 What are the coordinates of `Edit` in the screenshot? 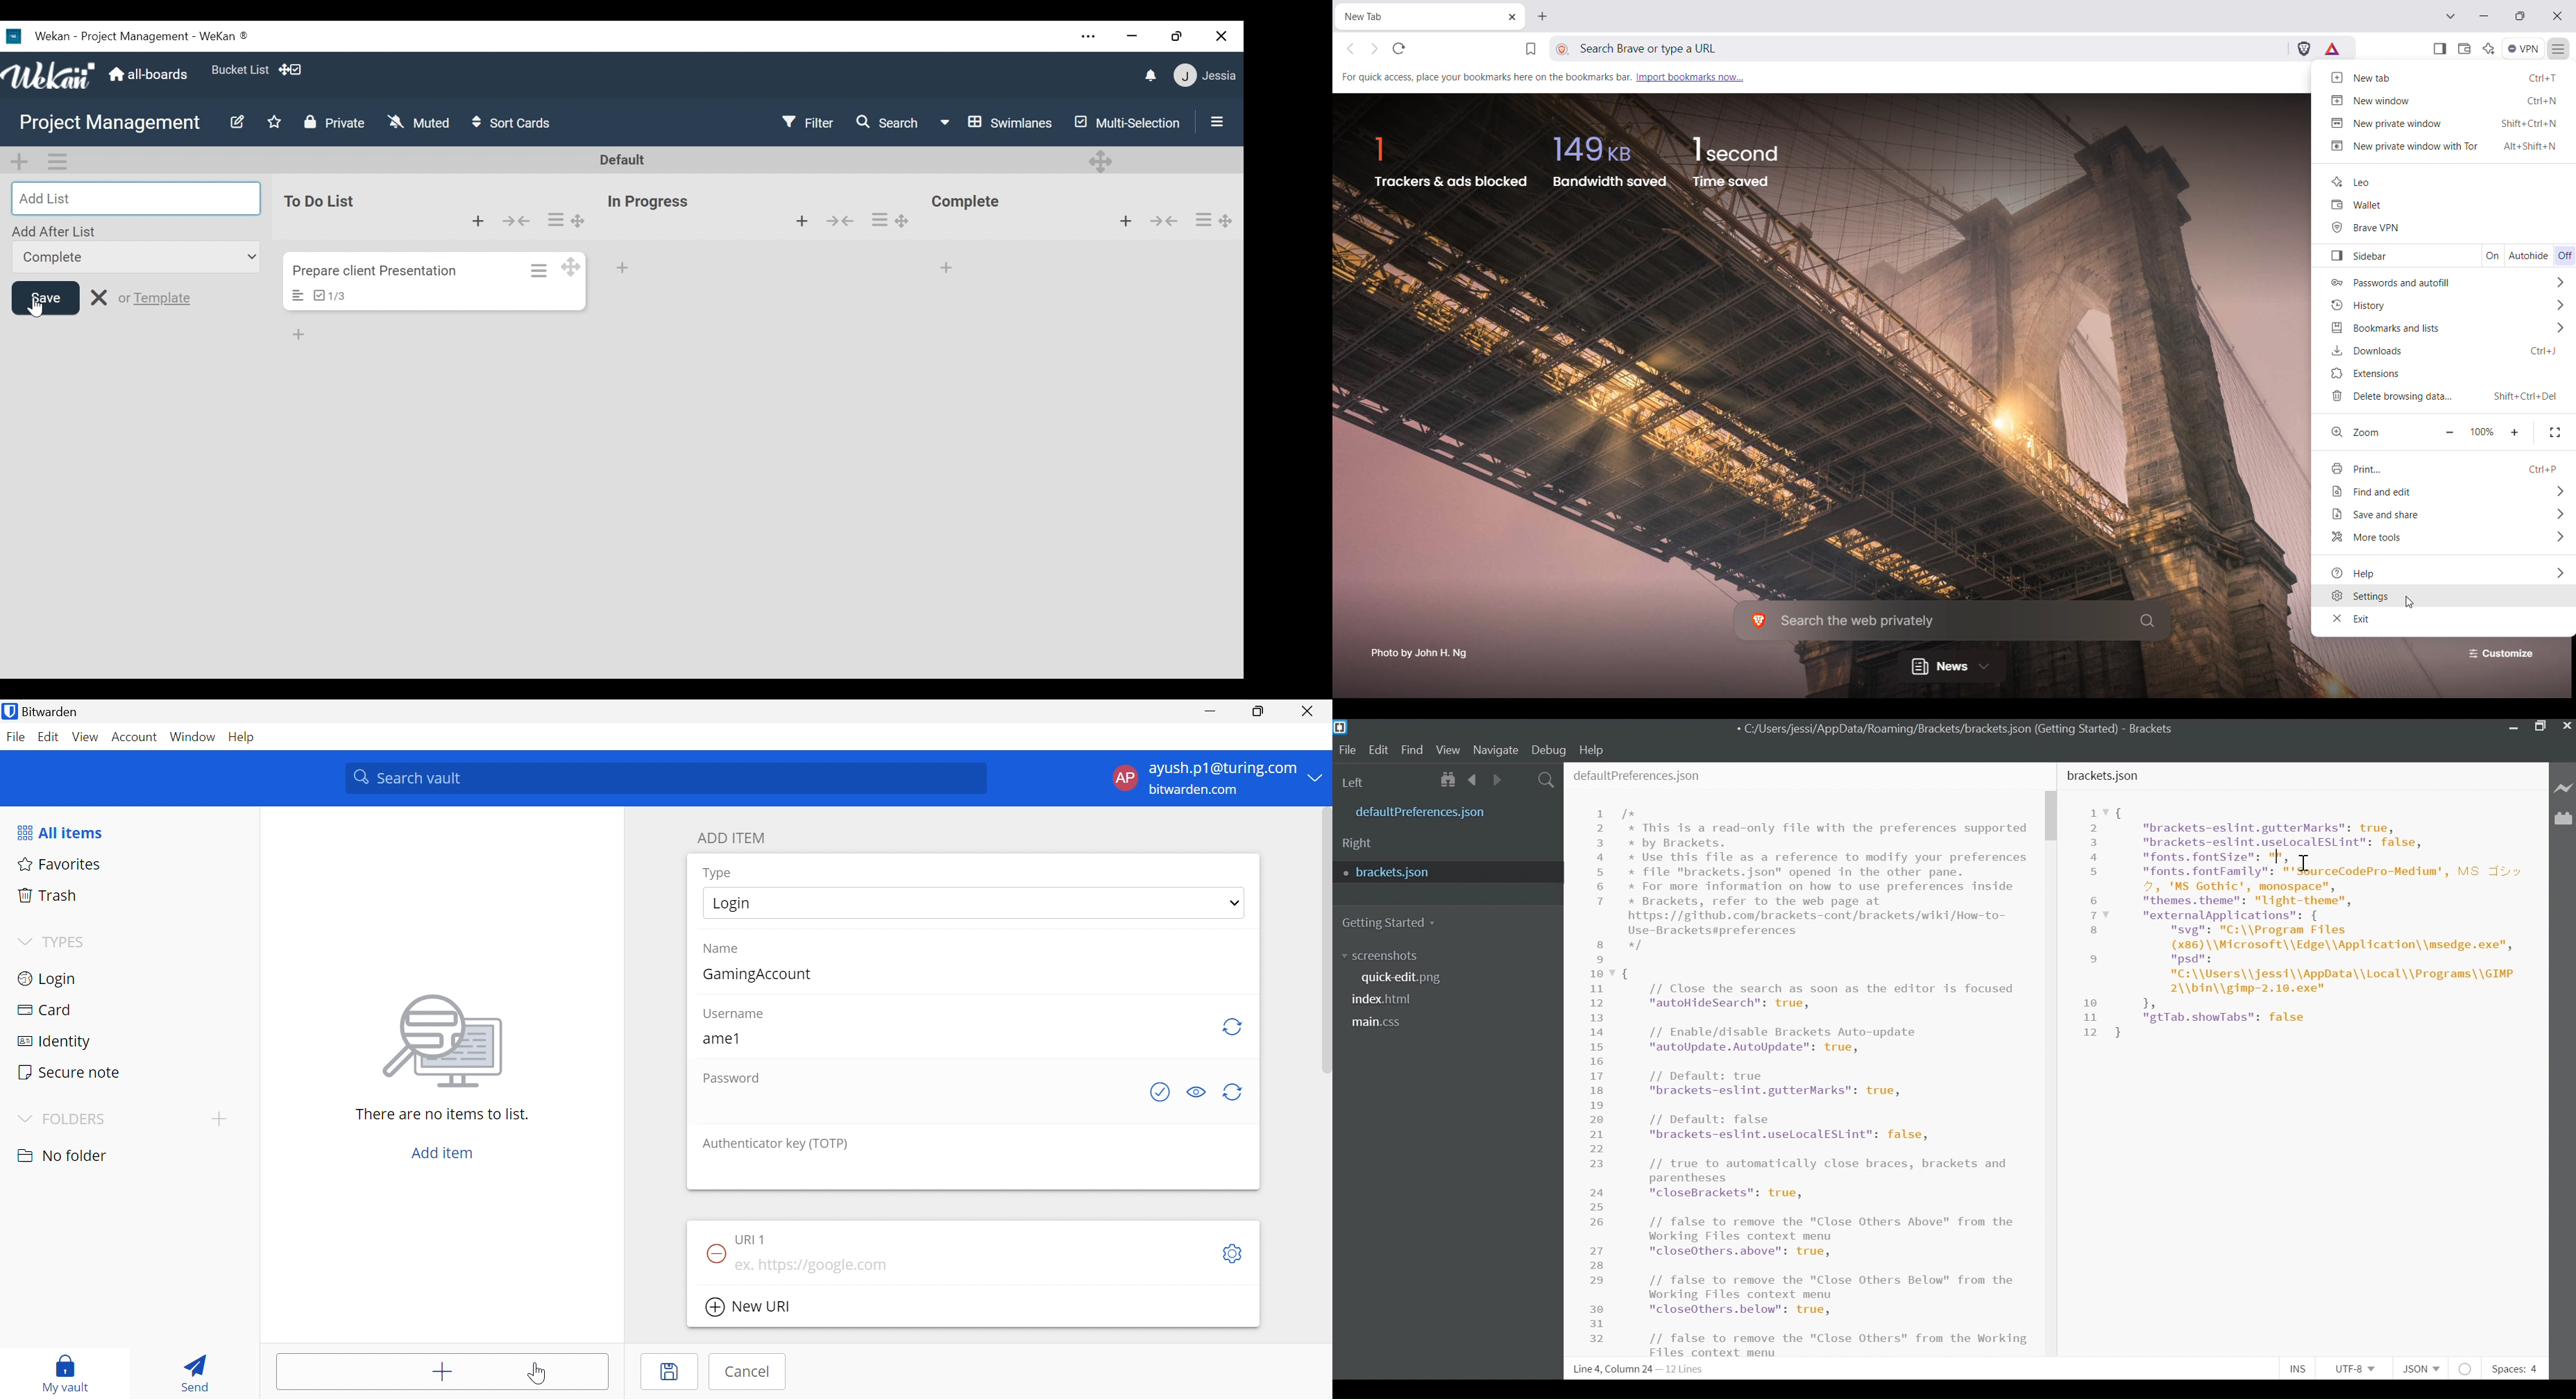 It's located at (1377, 749).